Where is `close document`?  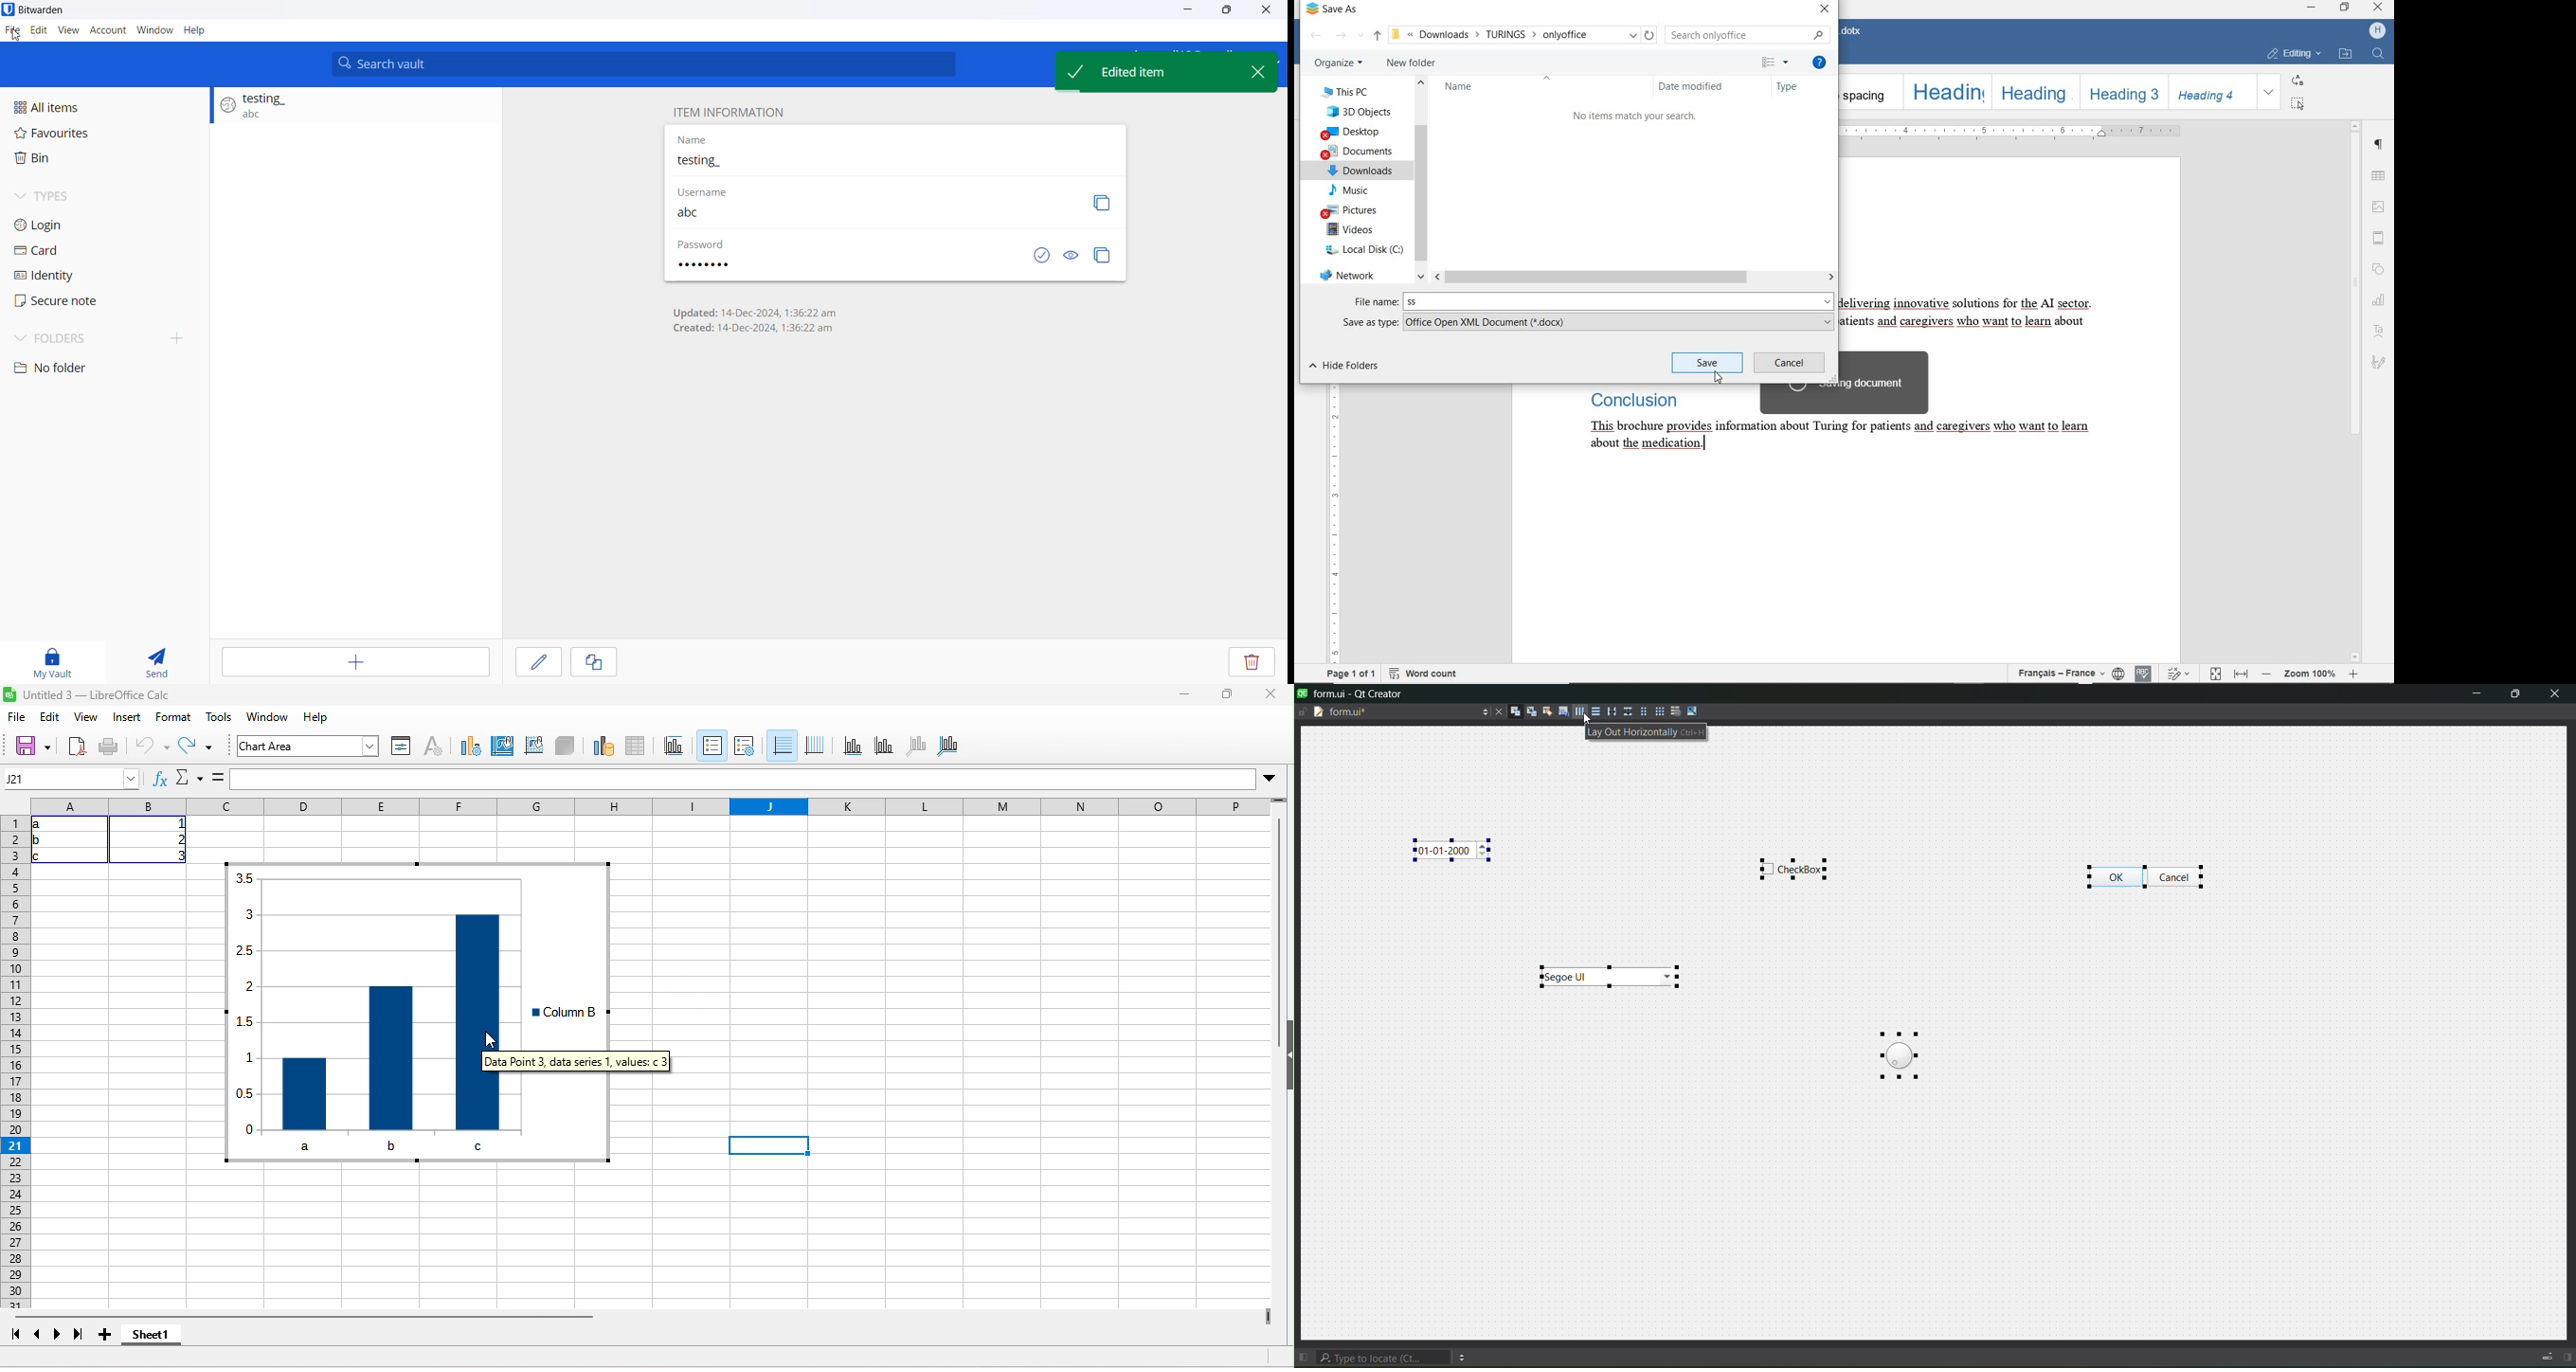
close document is located at coordinates (1497, 709).